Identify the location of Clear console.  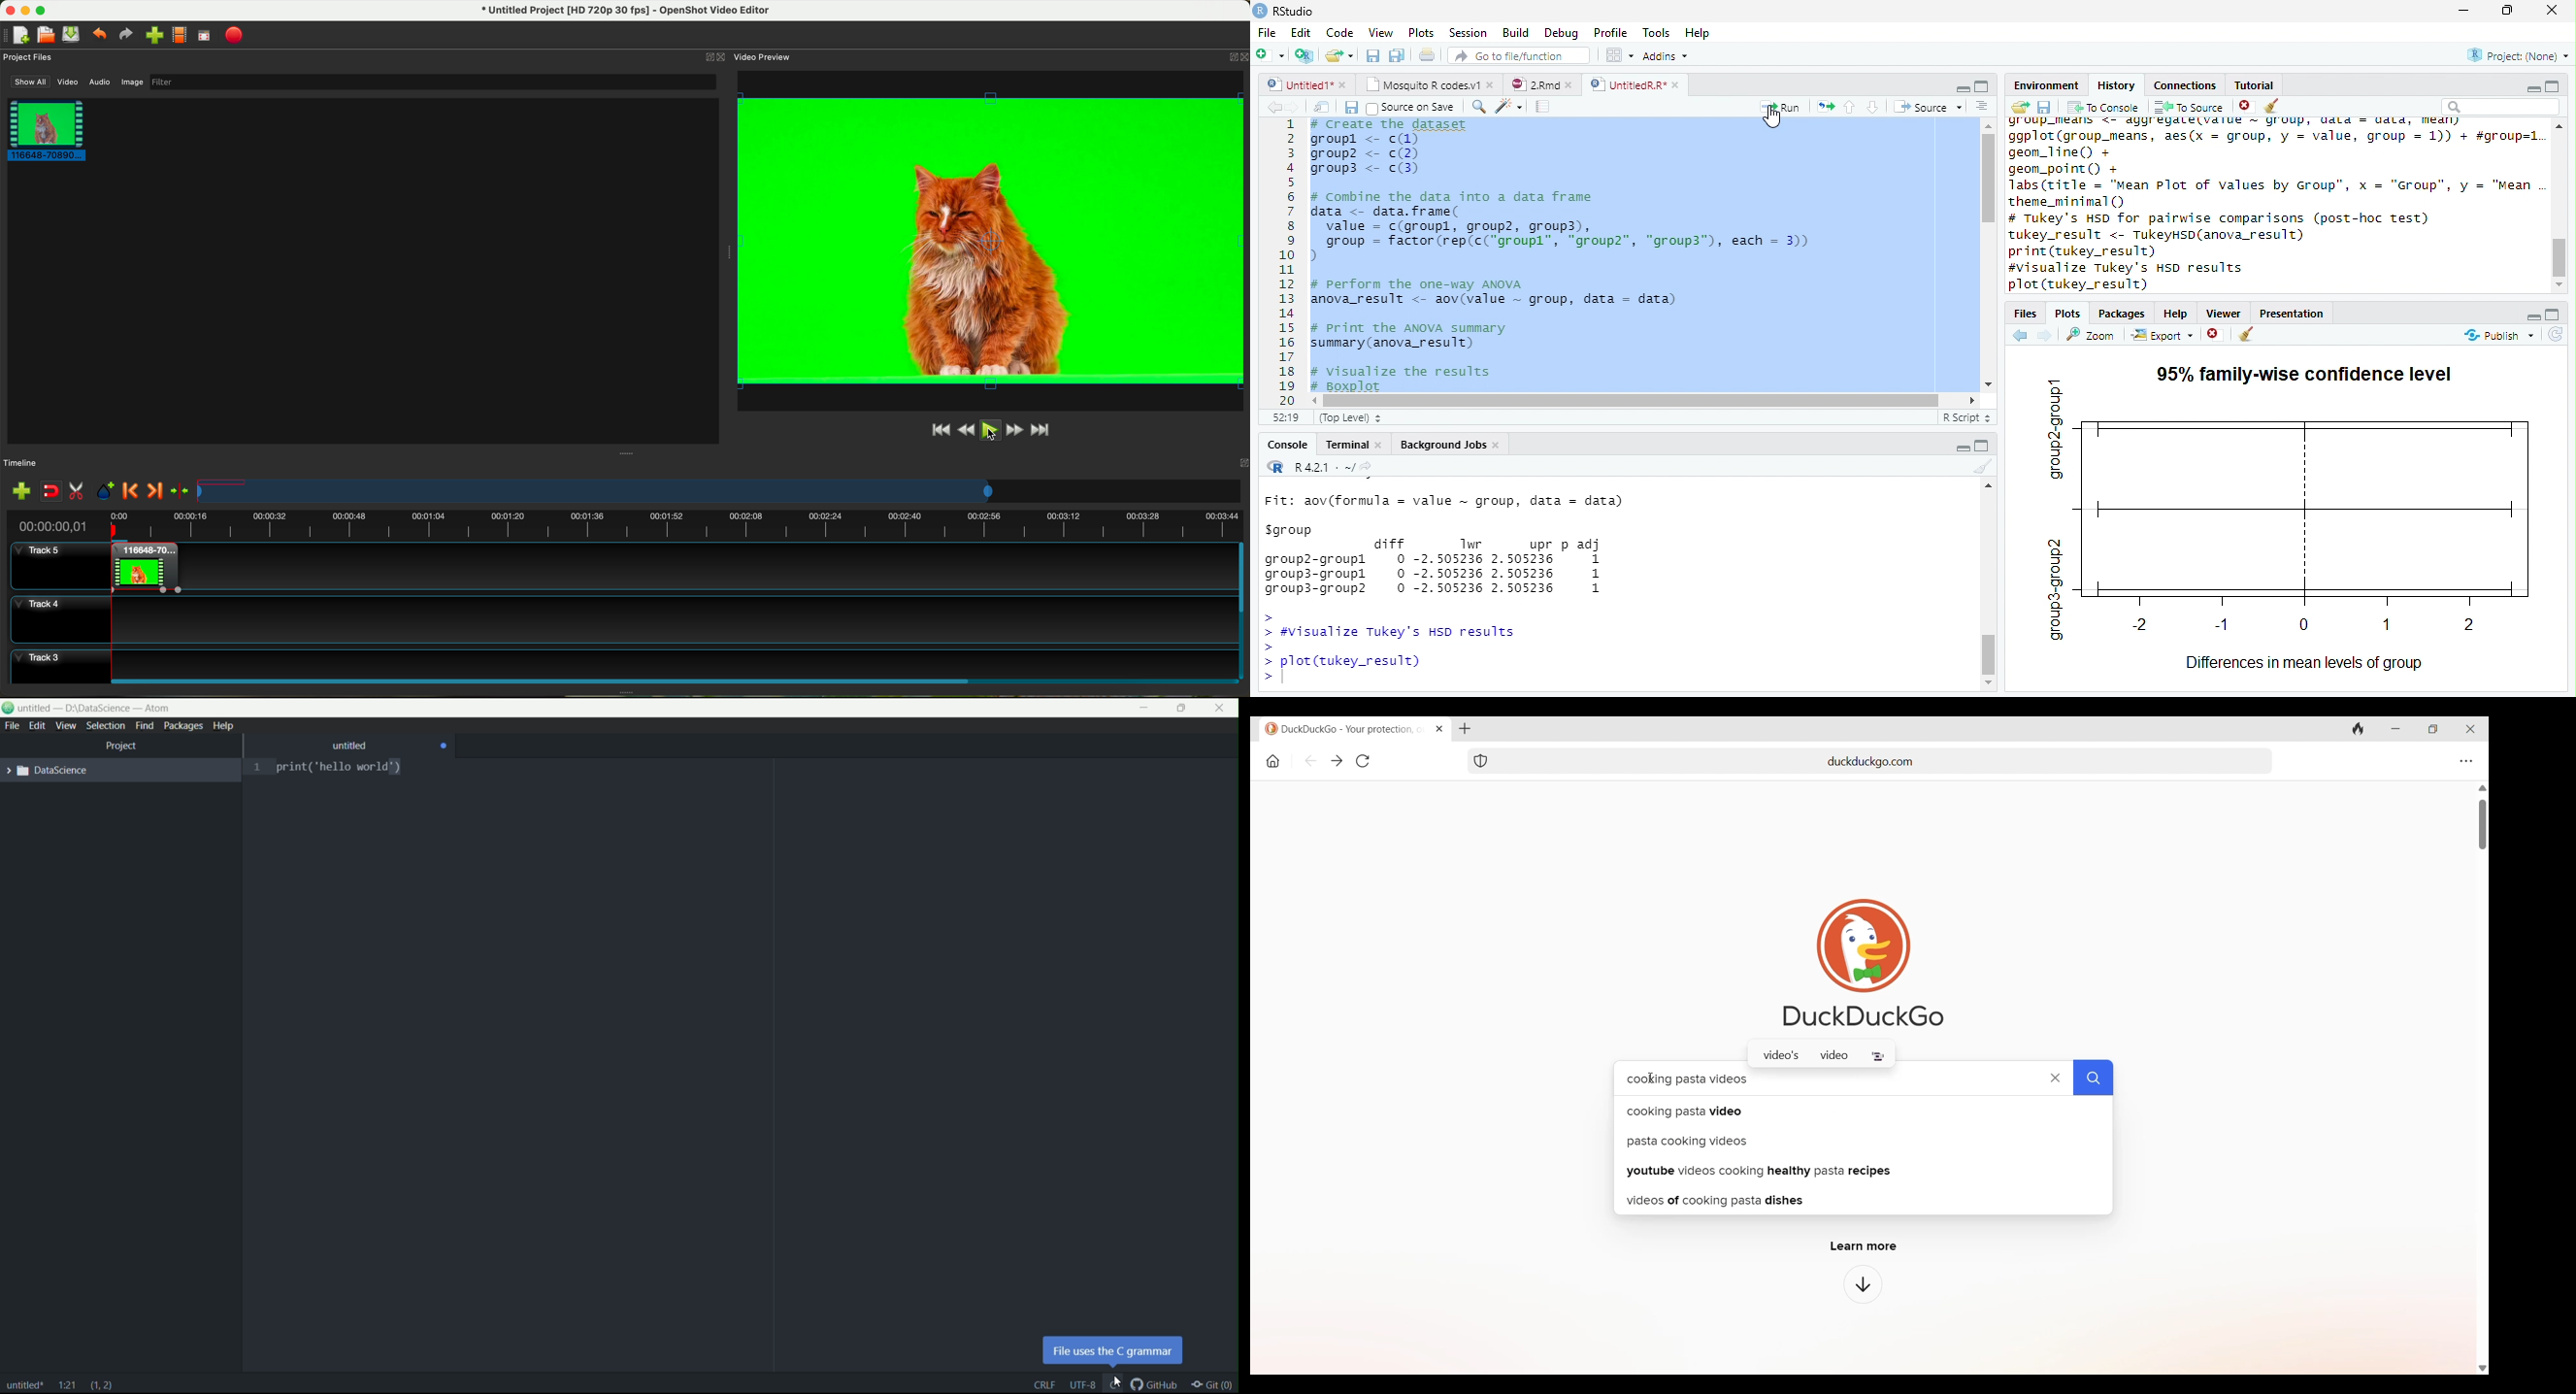
(1987, 469).